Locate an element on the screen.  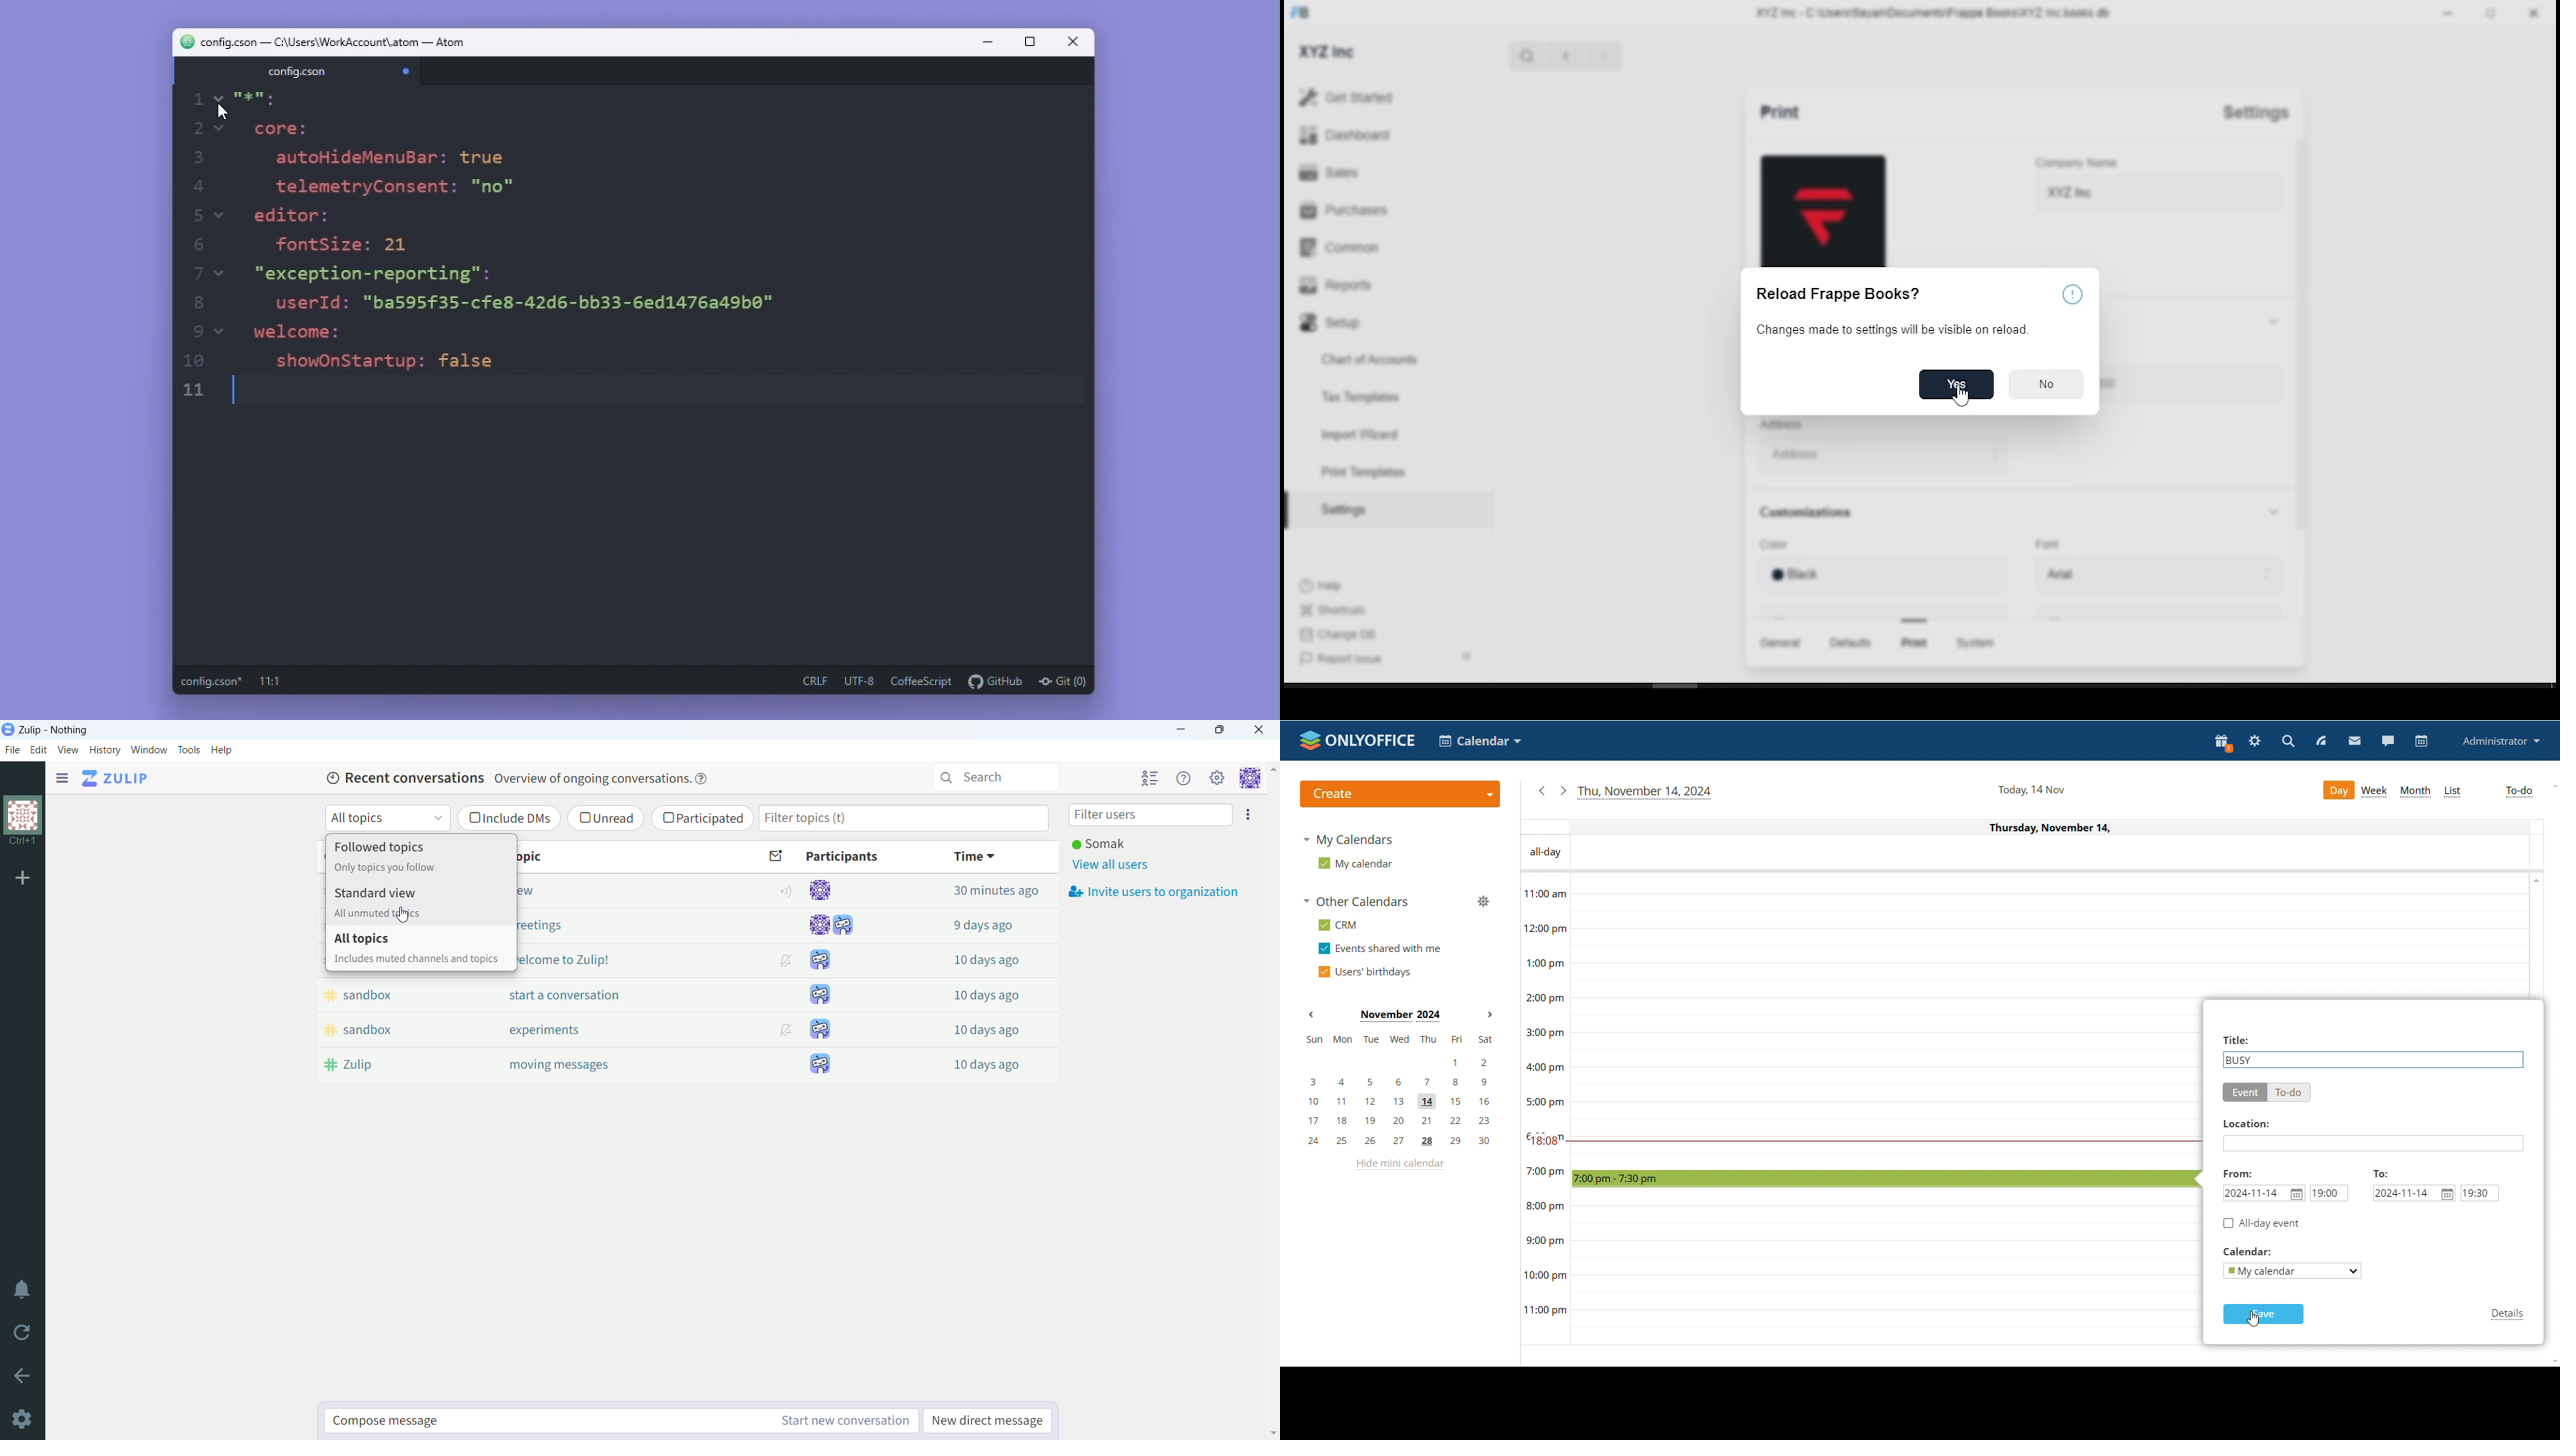
personal menu is located at coordinates (1251, 777).